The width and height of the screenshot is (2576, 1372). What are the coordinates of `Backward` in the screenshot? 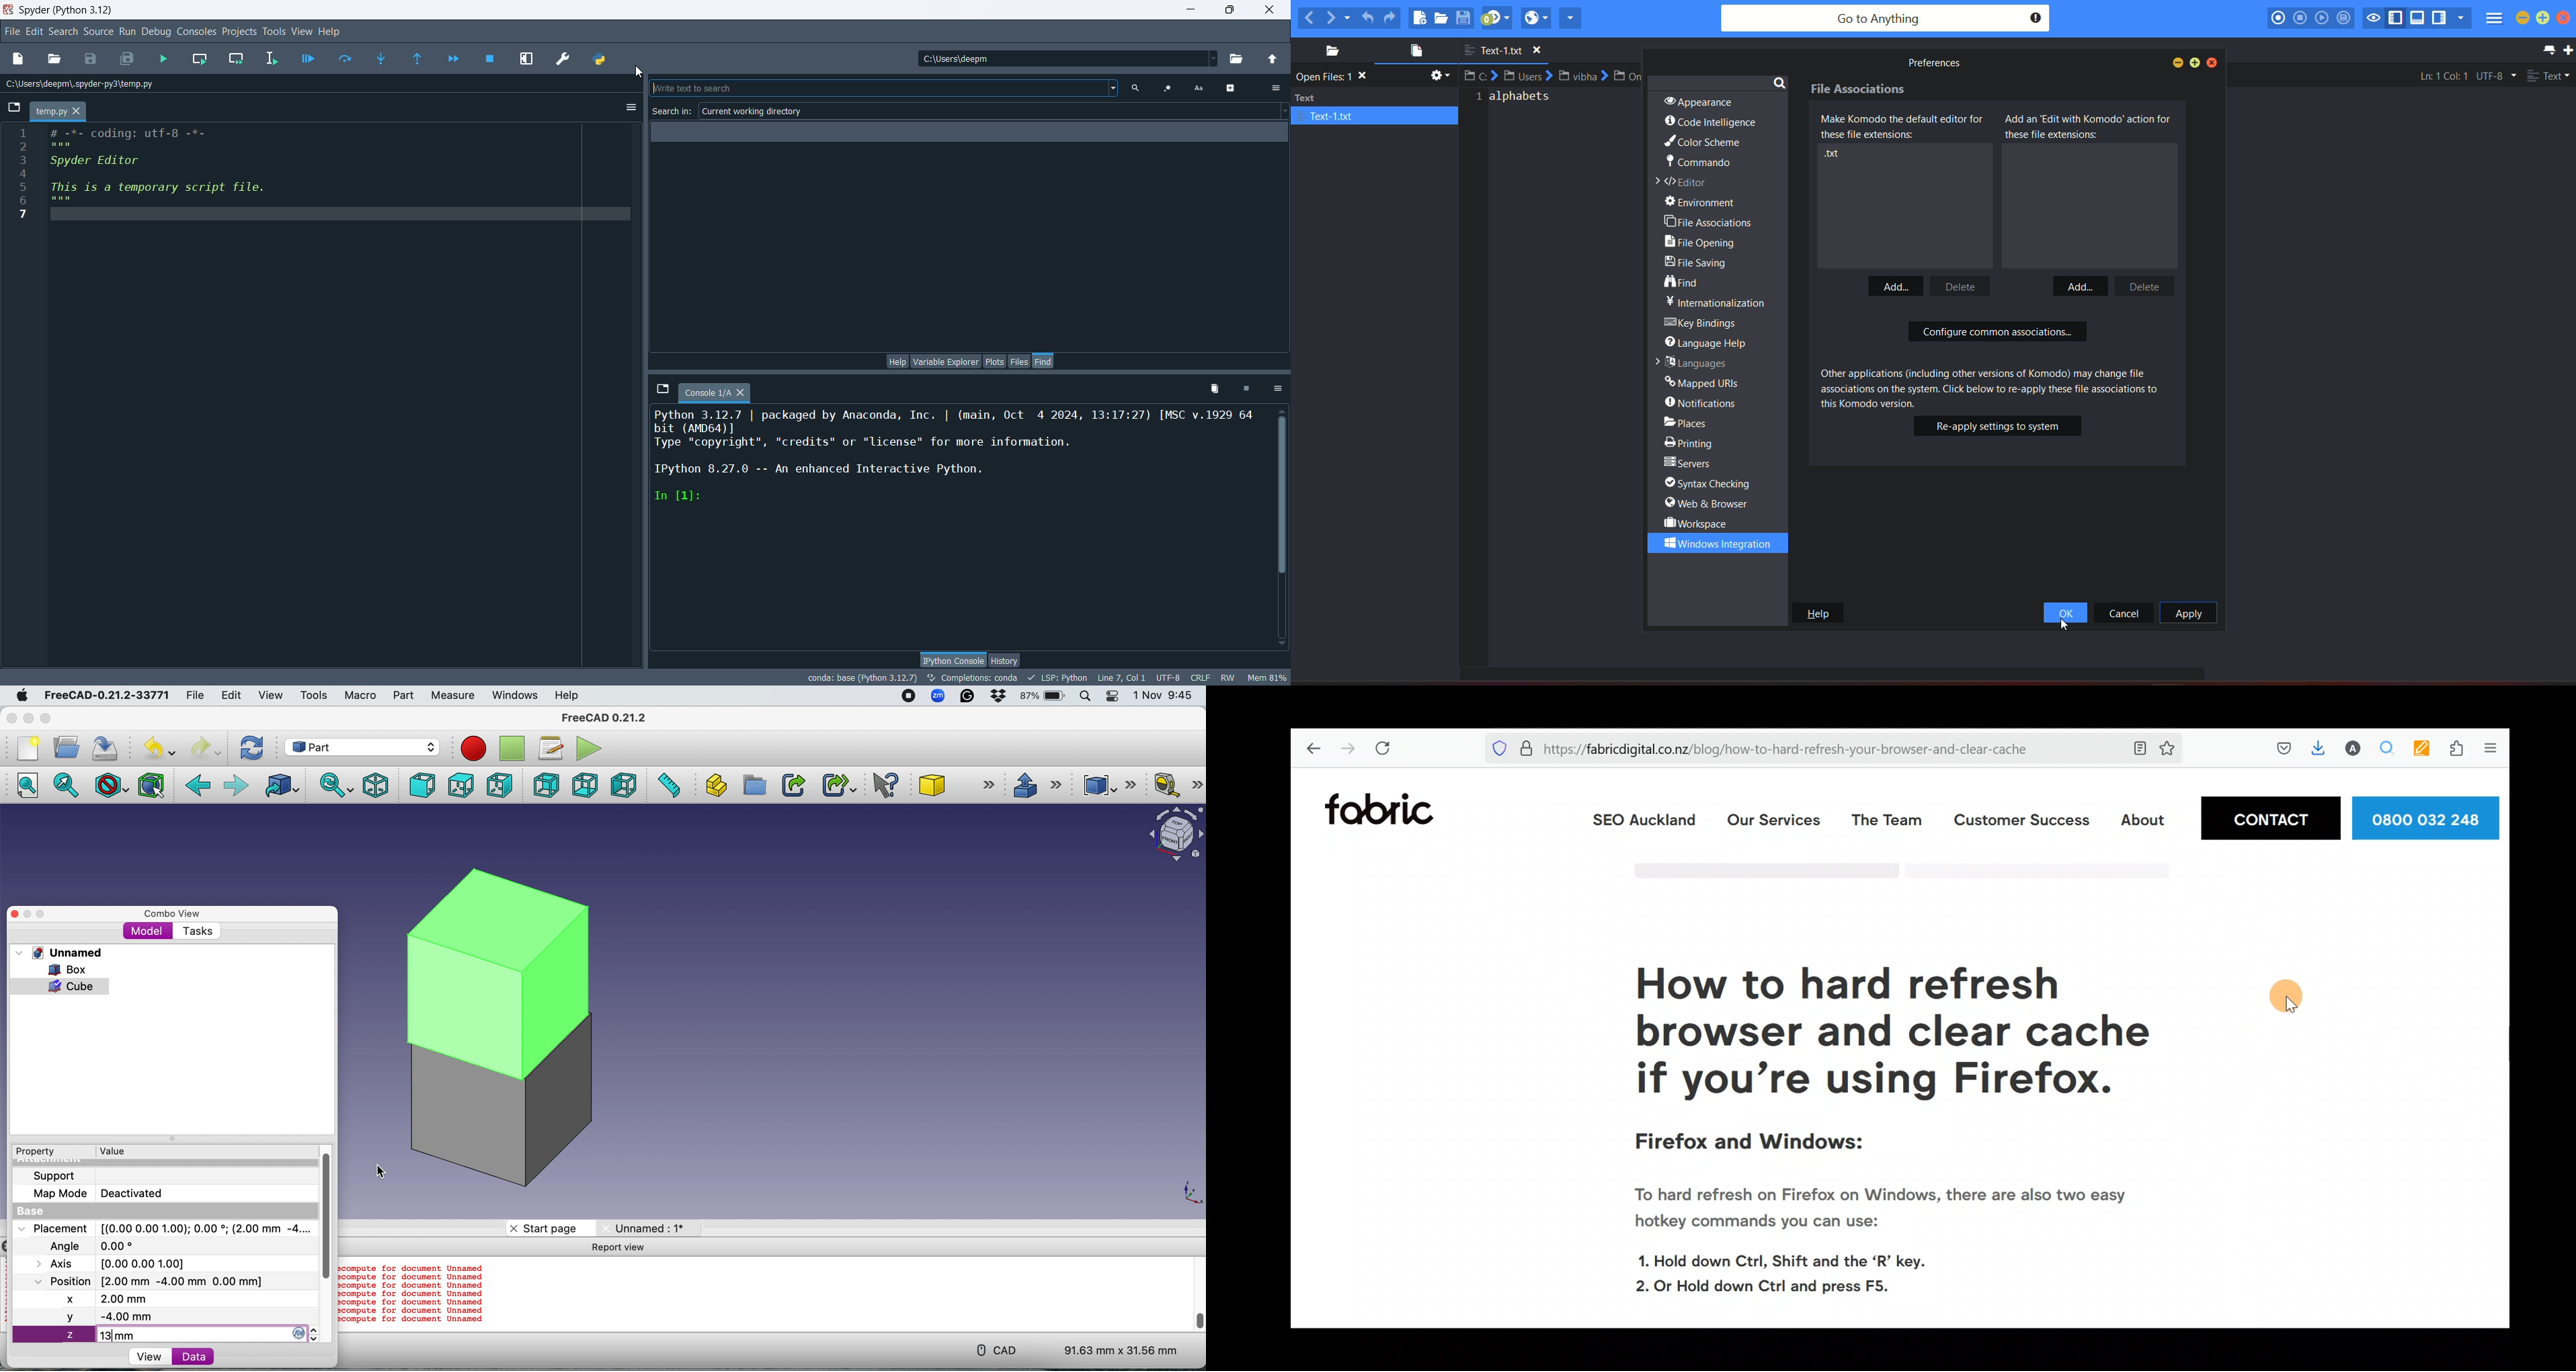 It's located at (199, 786).